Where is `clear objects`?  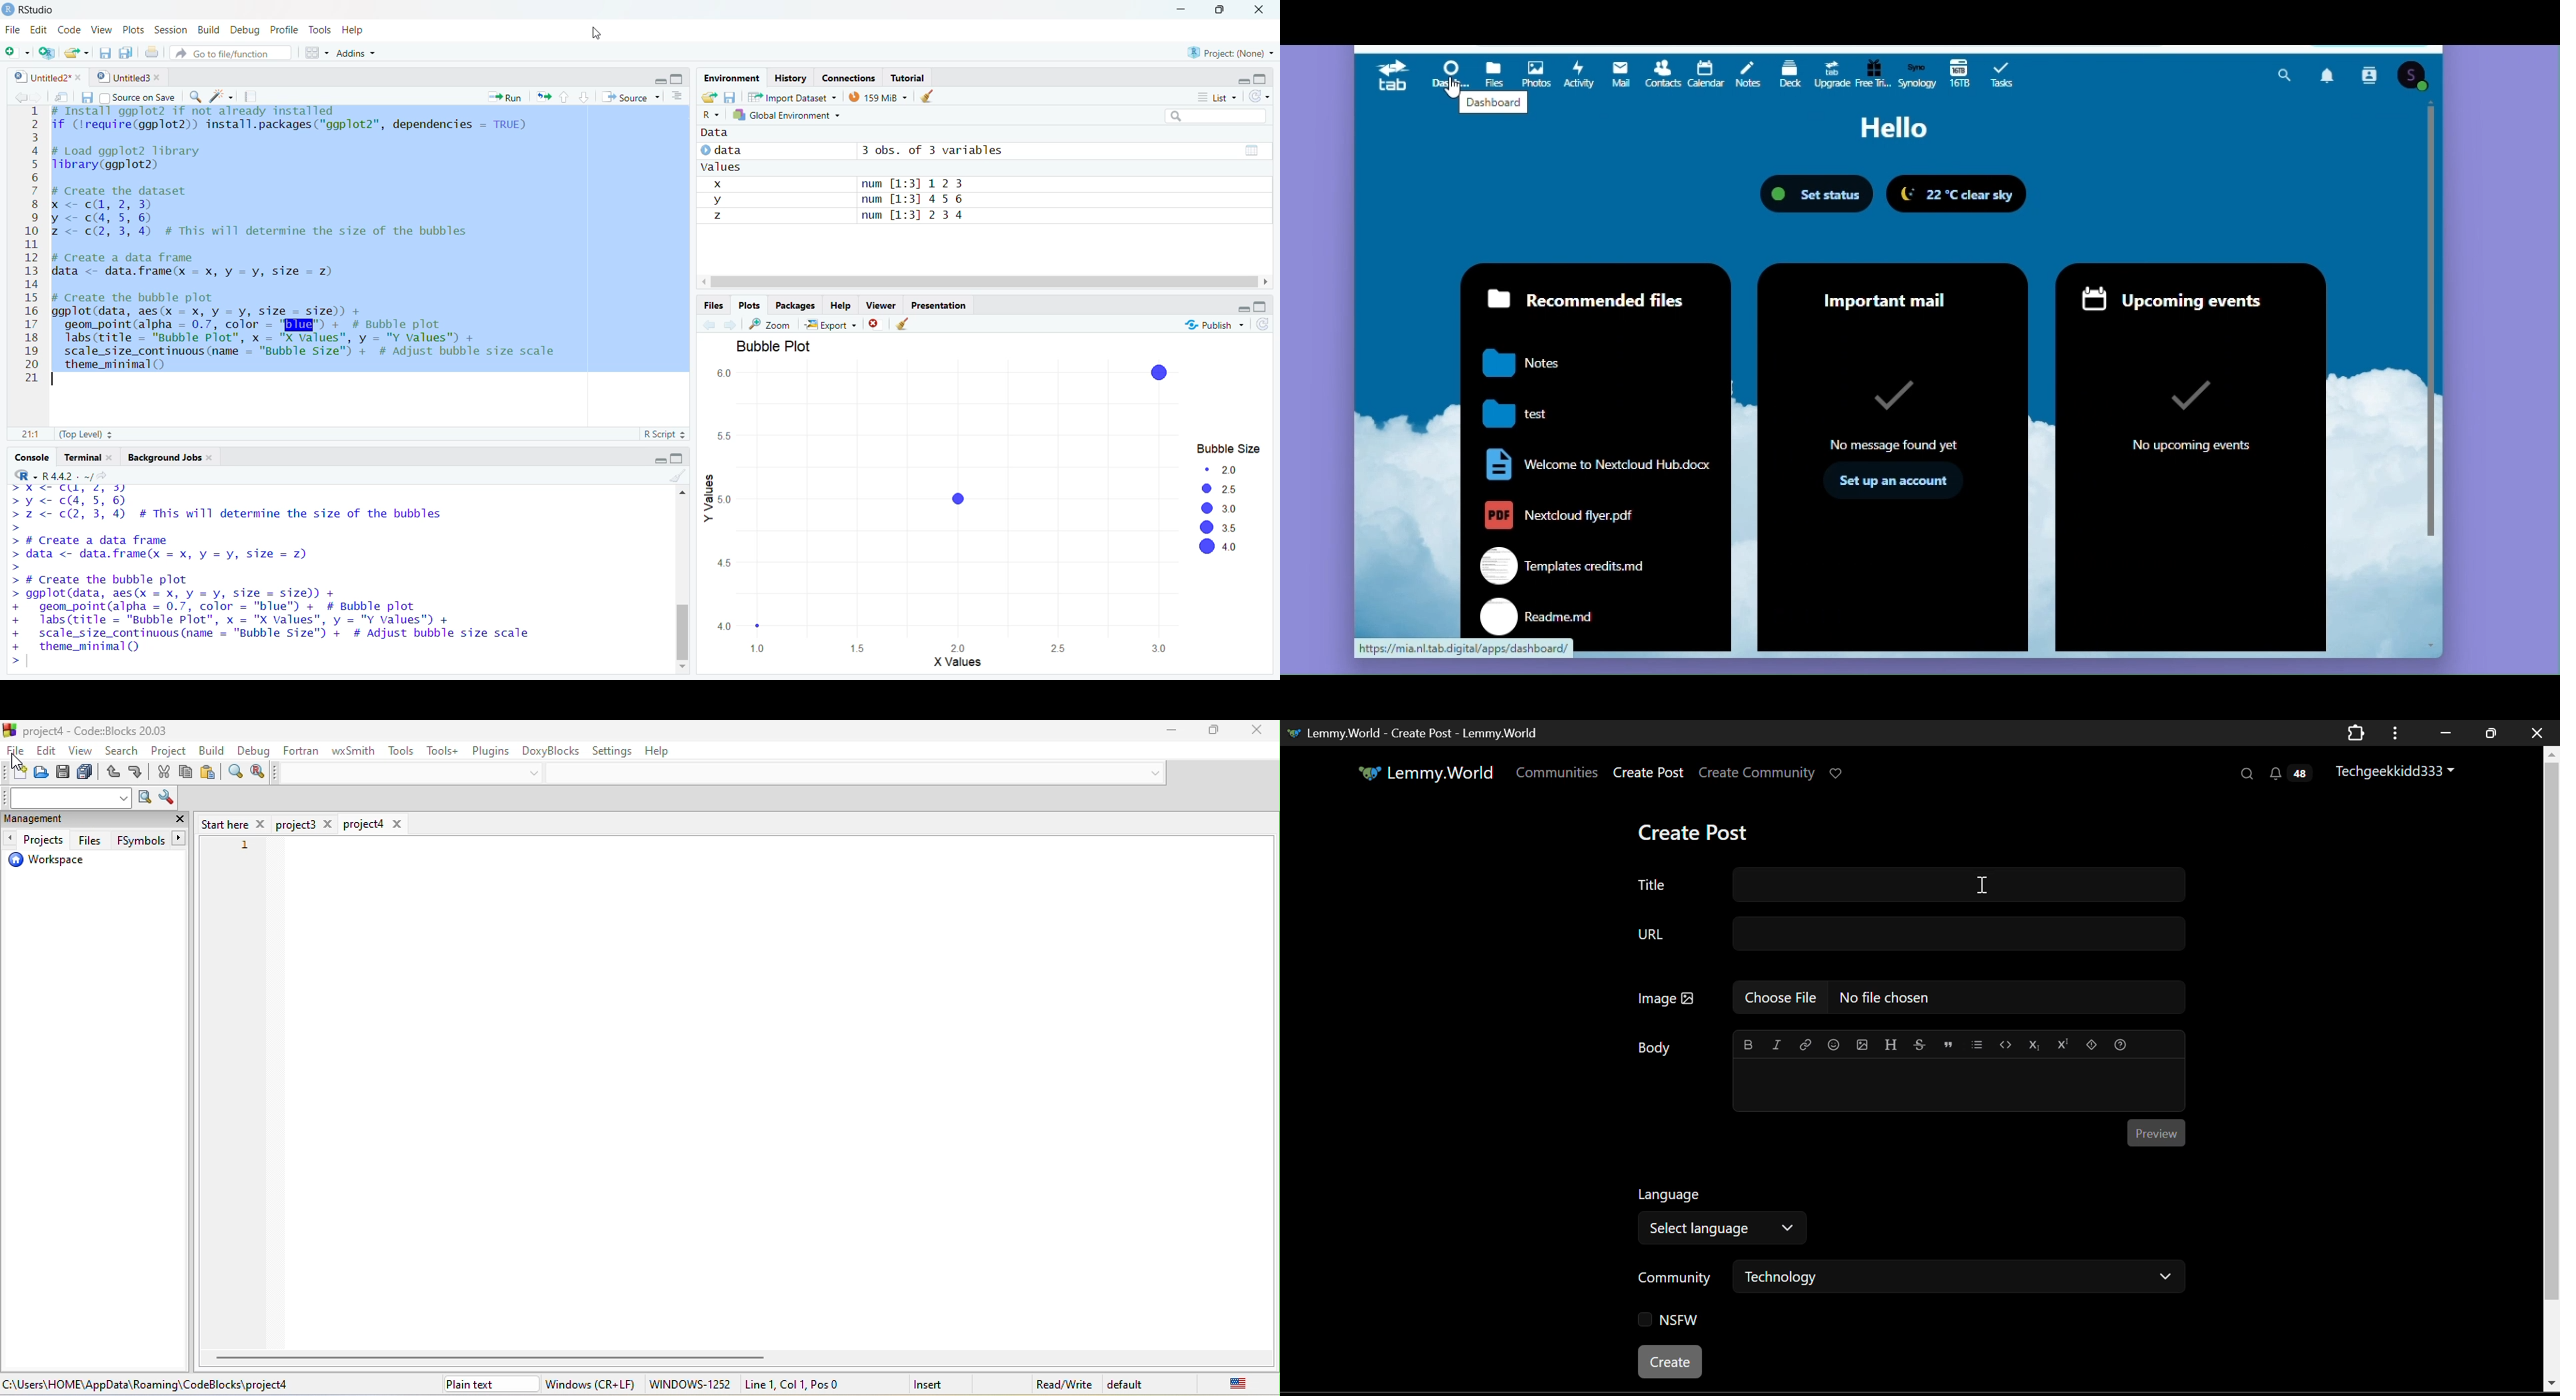
clear objects is located at coordinates (930, 96).